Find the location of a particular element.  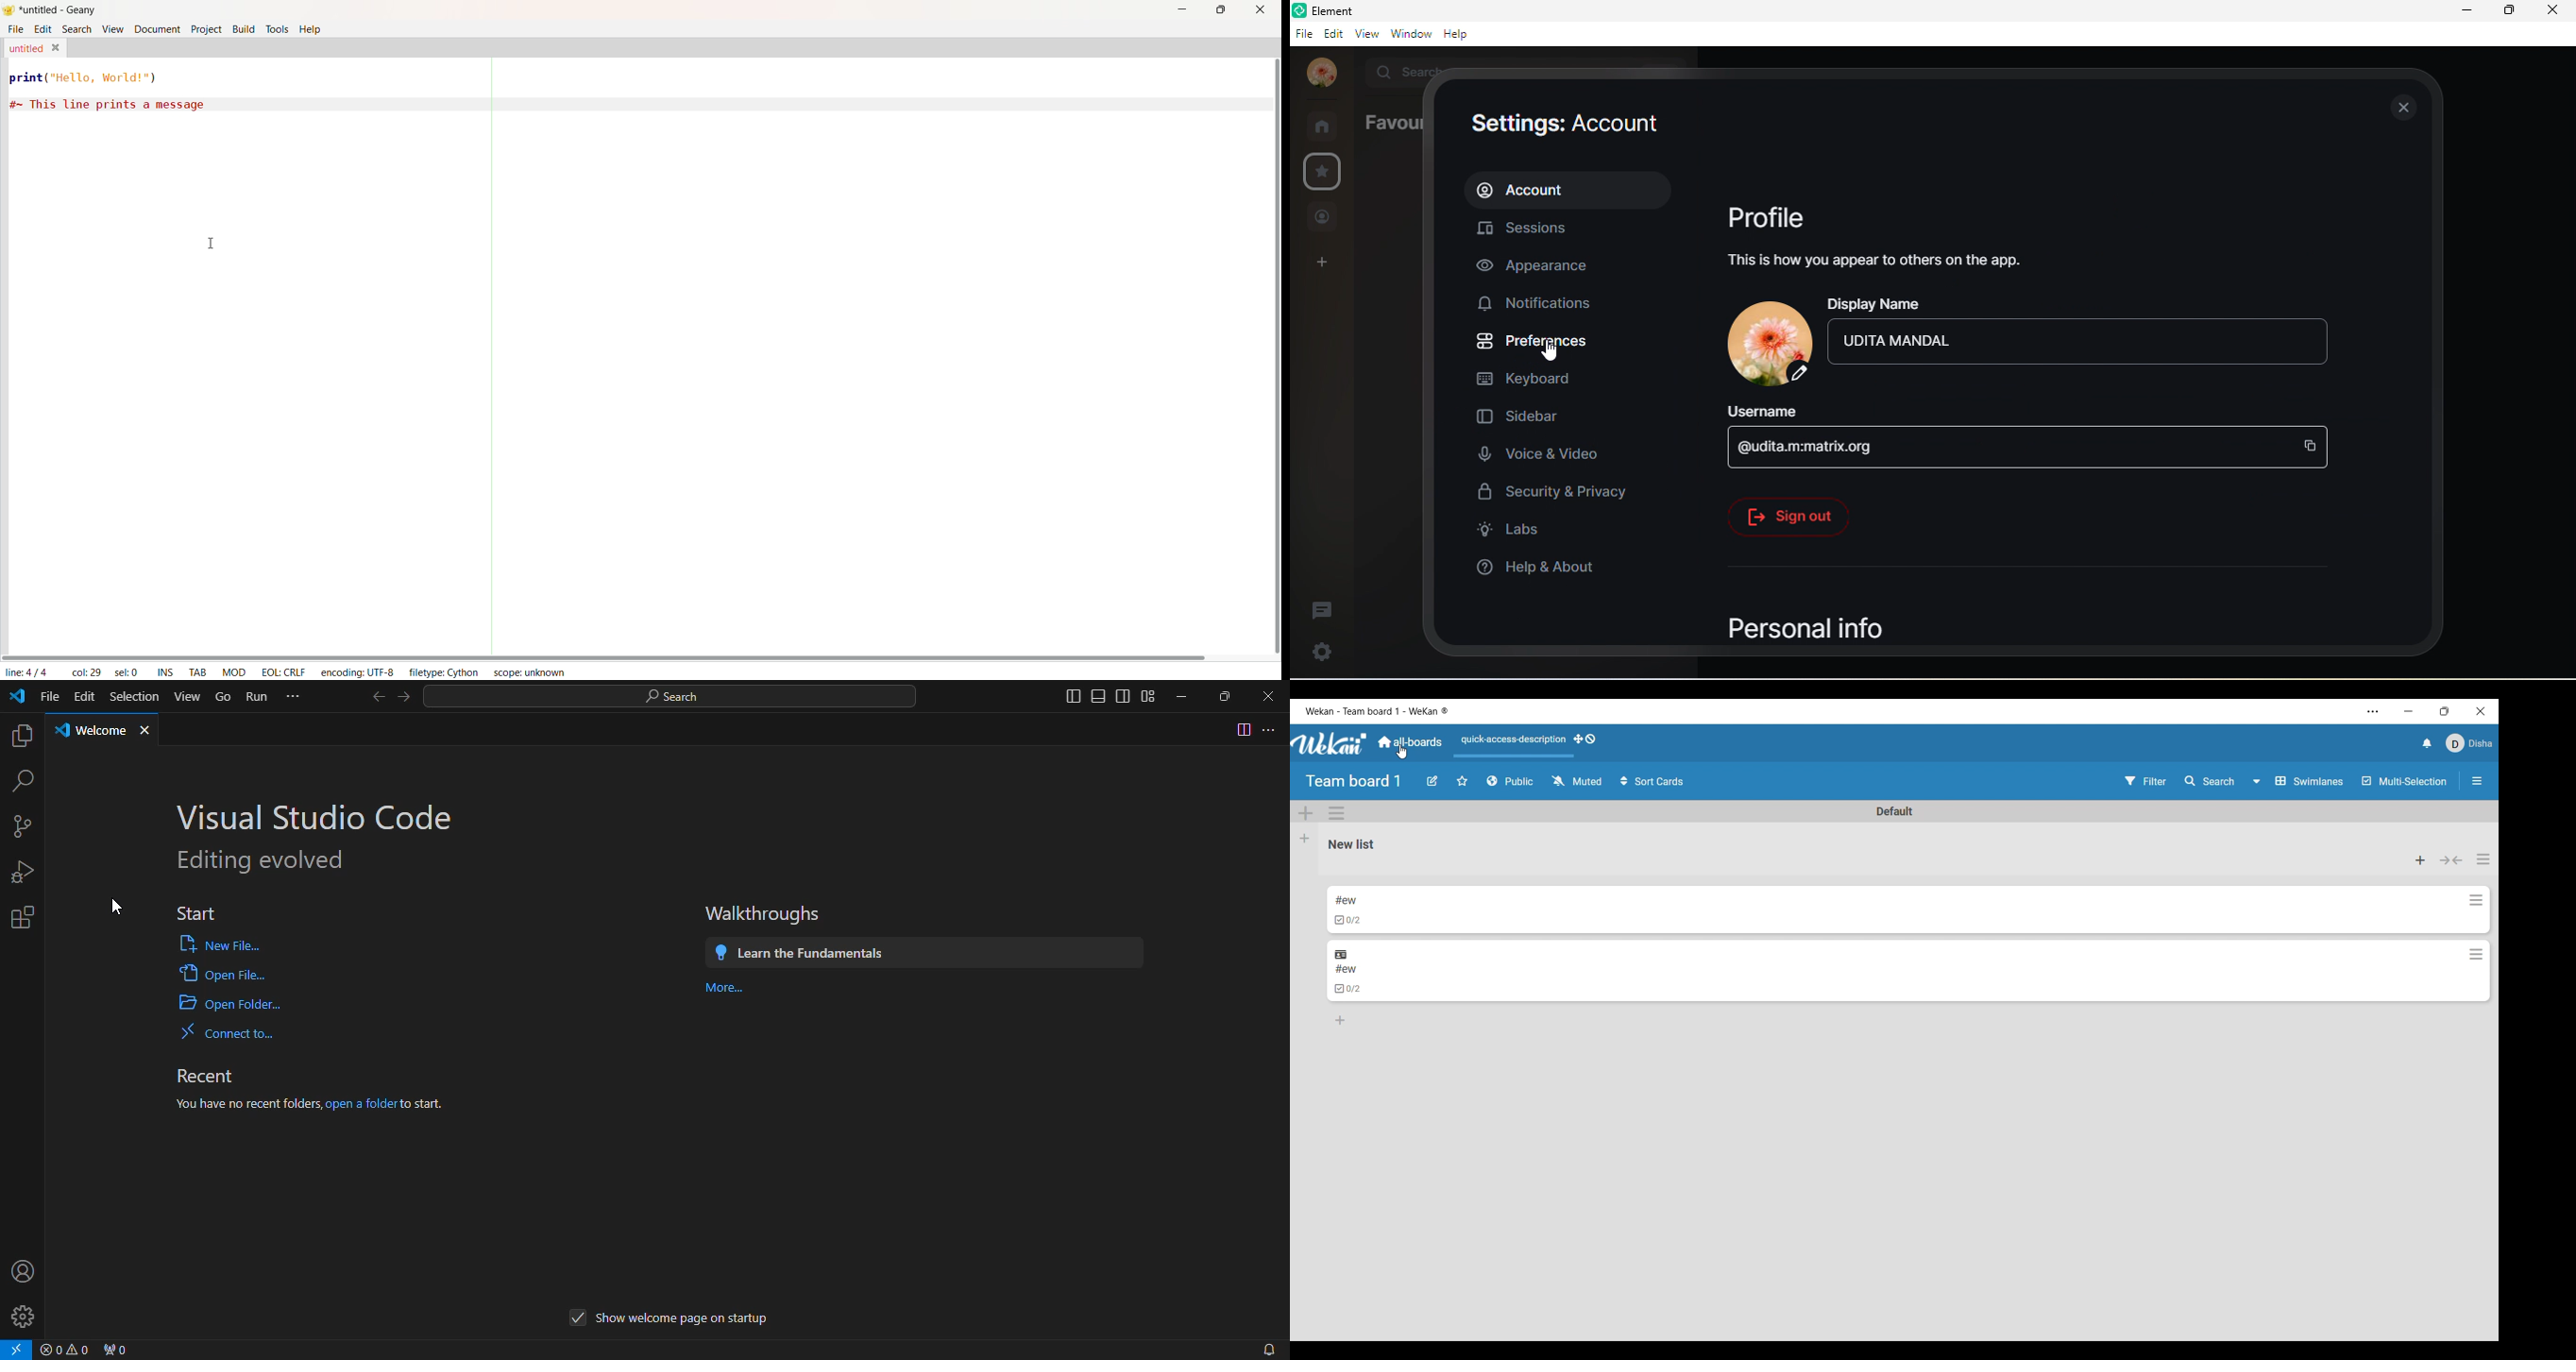

View is located at coordinates (191, 694).